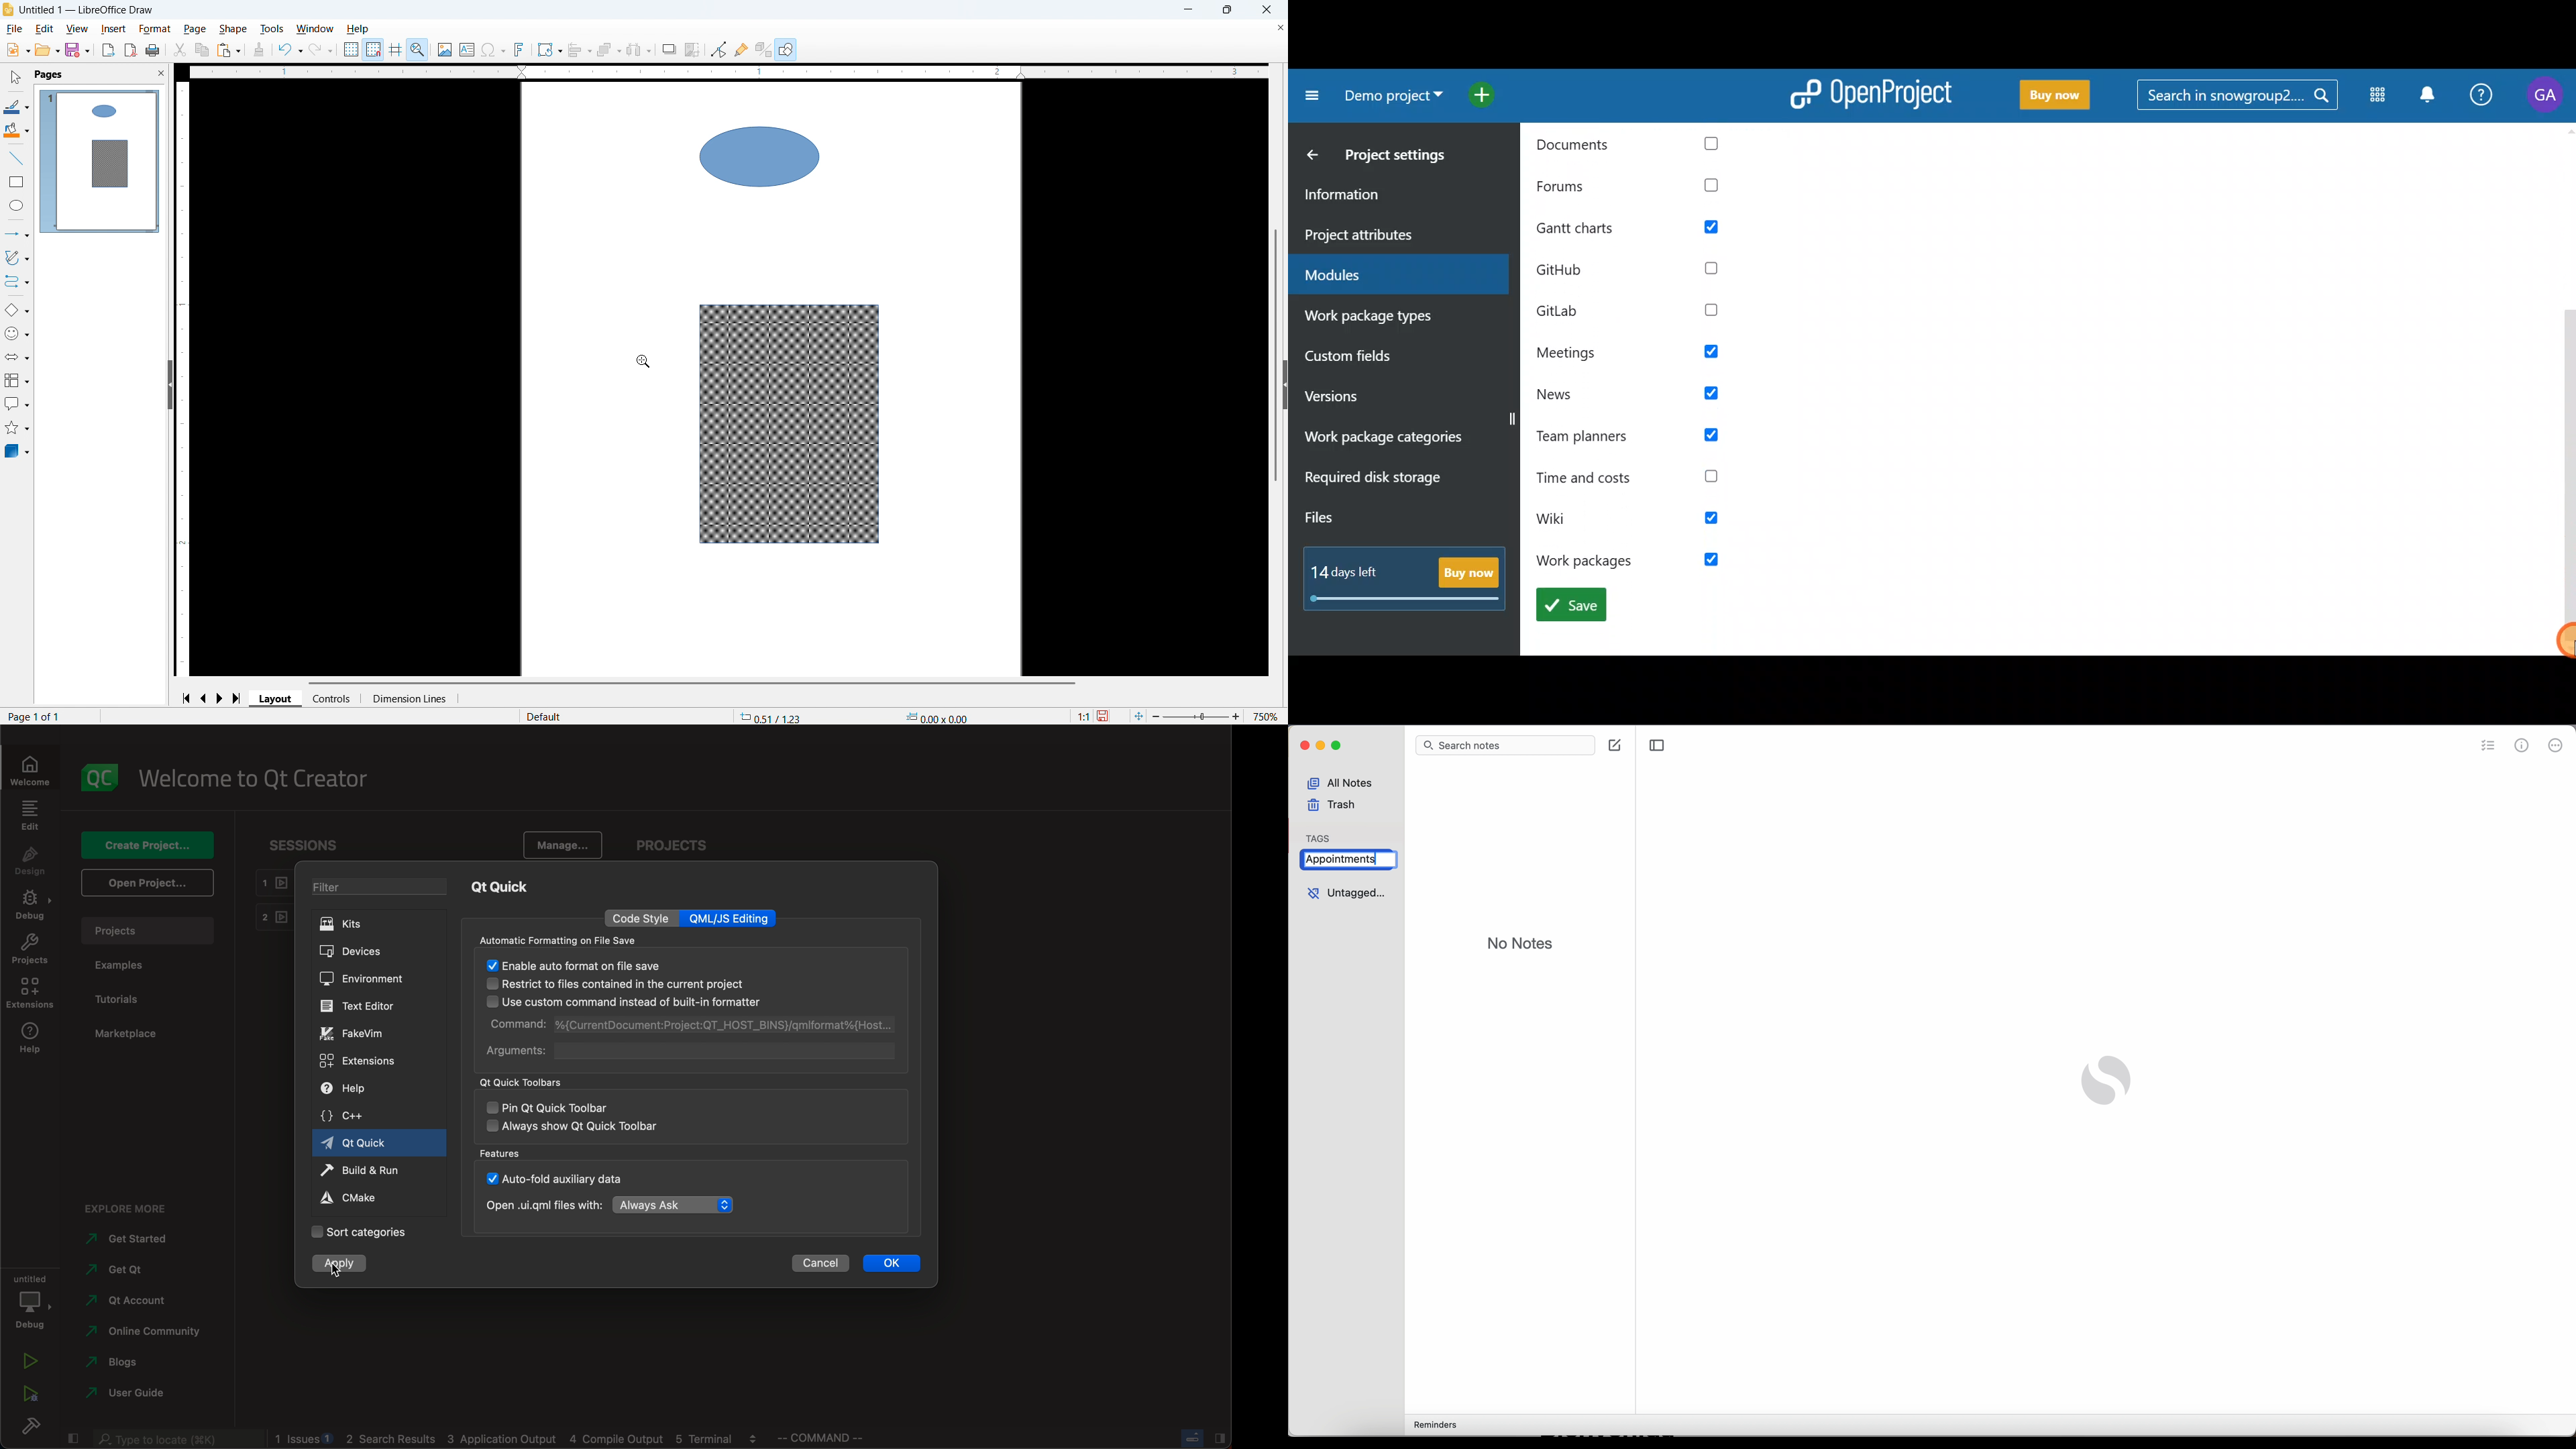  Describe the element at coordinates (692, 1050) in the screenshot. I see `arguments` at that location.